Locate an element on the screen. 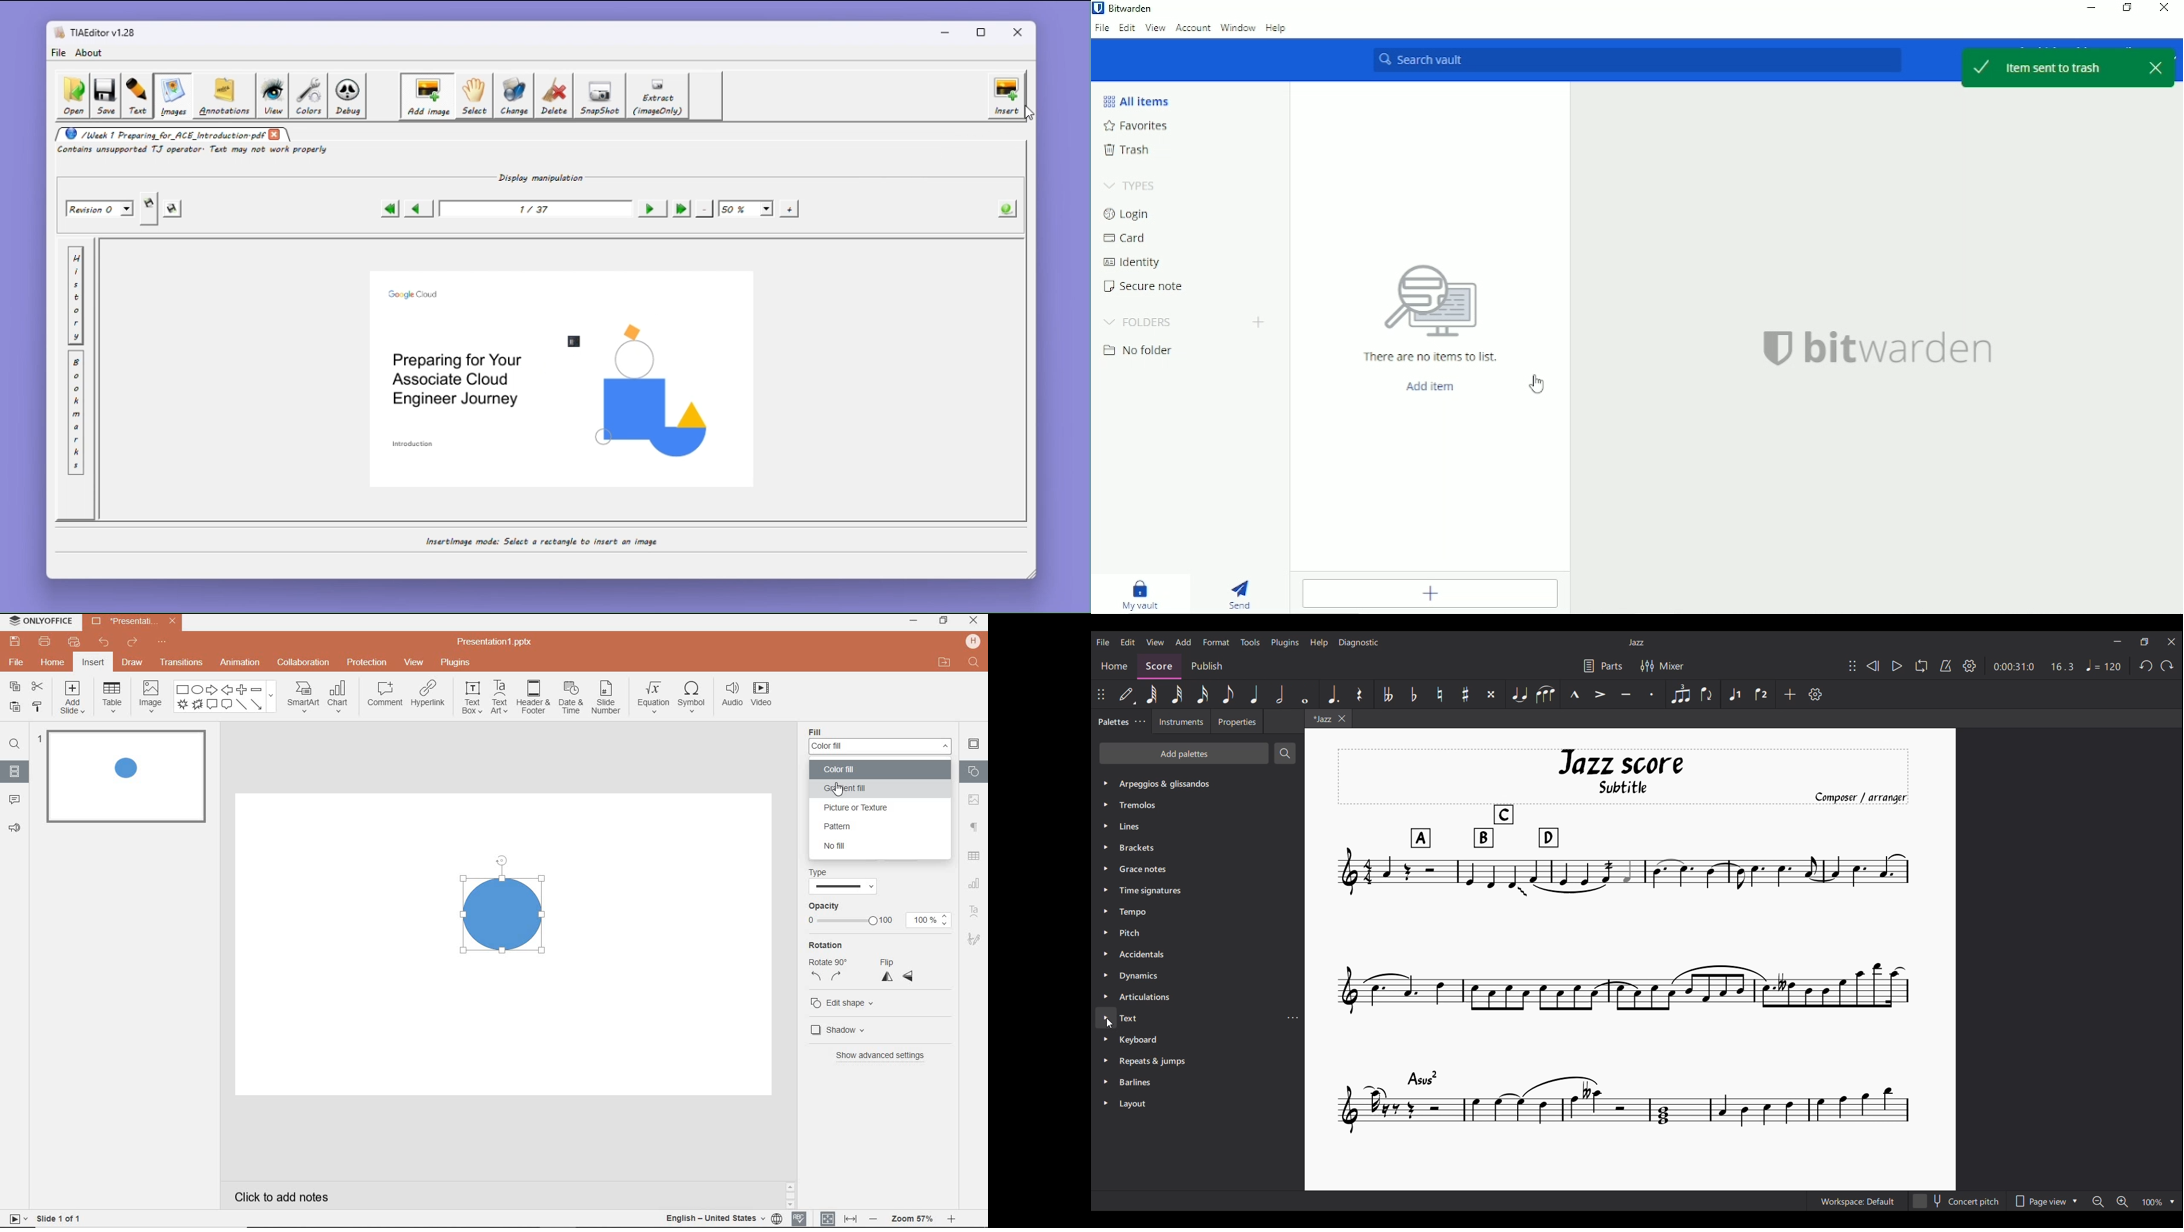 Image resolution: width=2184 pixels, height=1232 pixels. Minimize is located at coordinates (2118, 641).